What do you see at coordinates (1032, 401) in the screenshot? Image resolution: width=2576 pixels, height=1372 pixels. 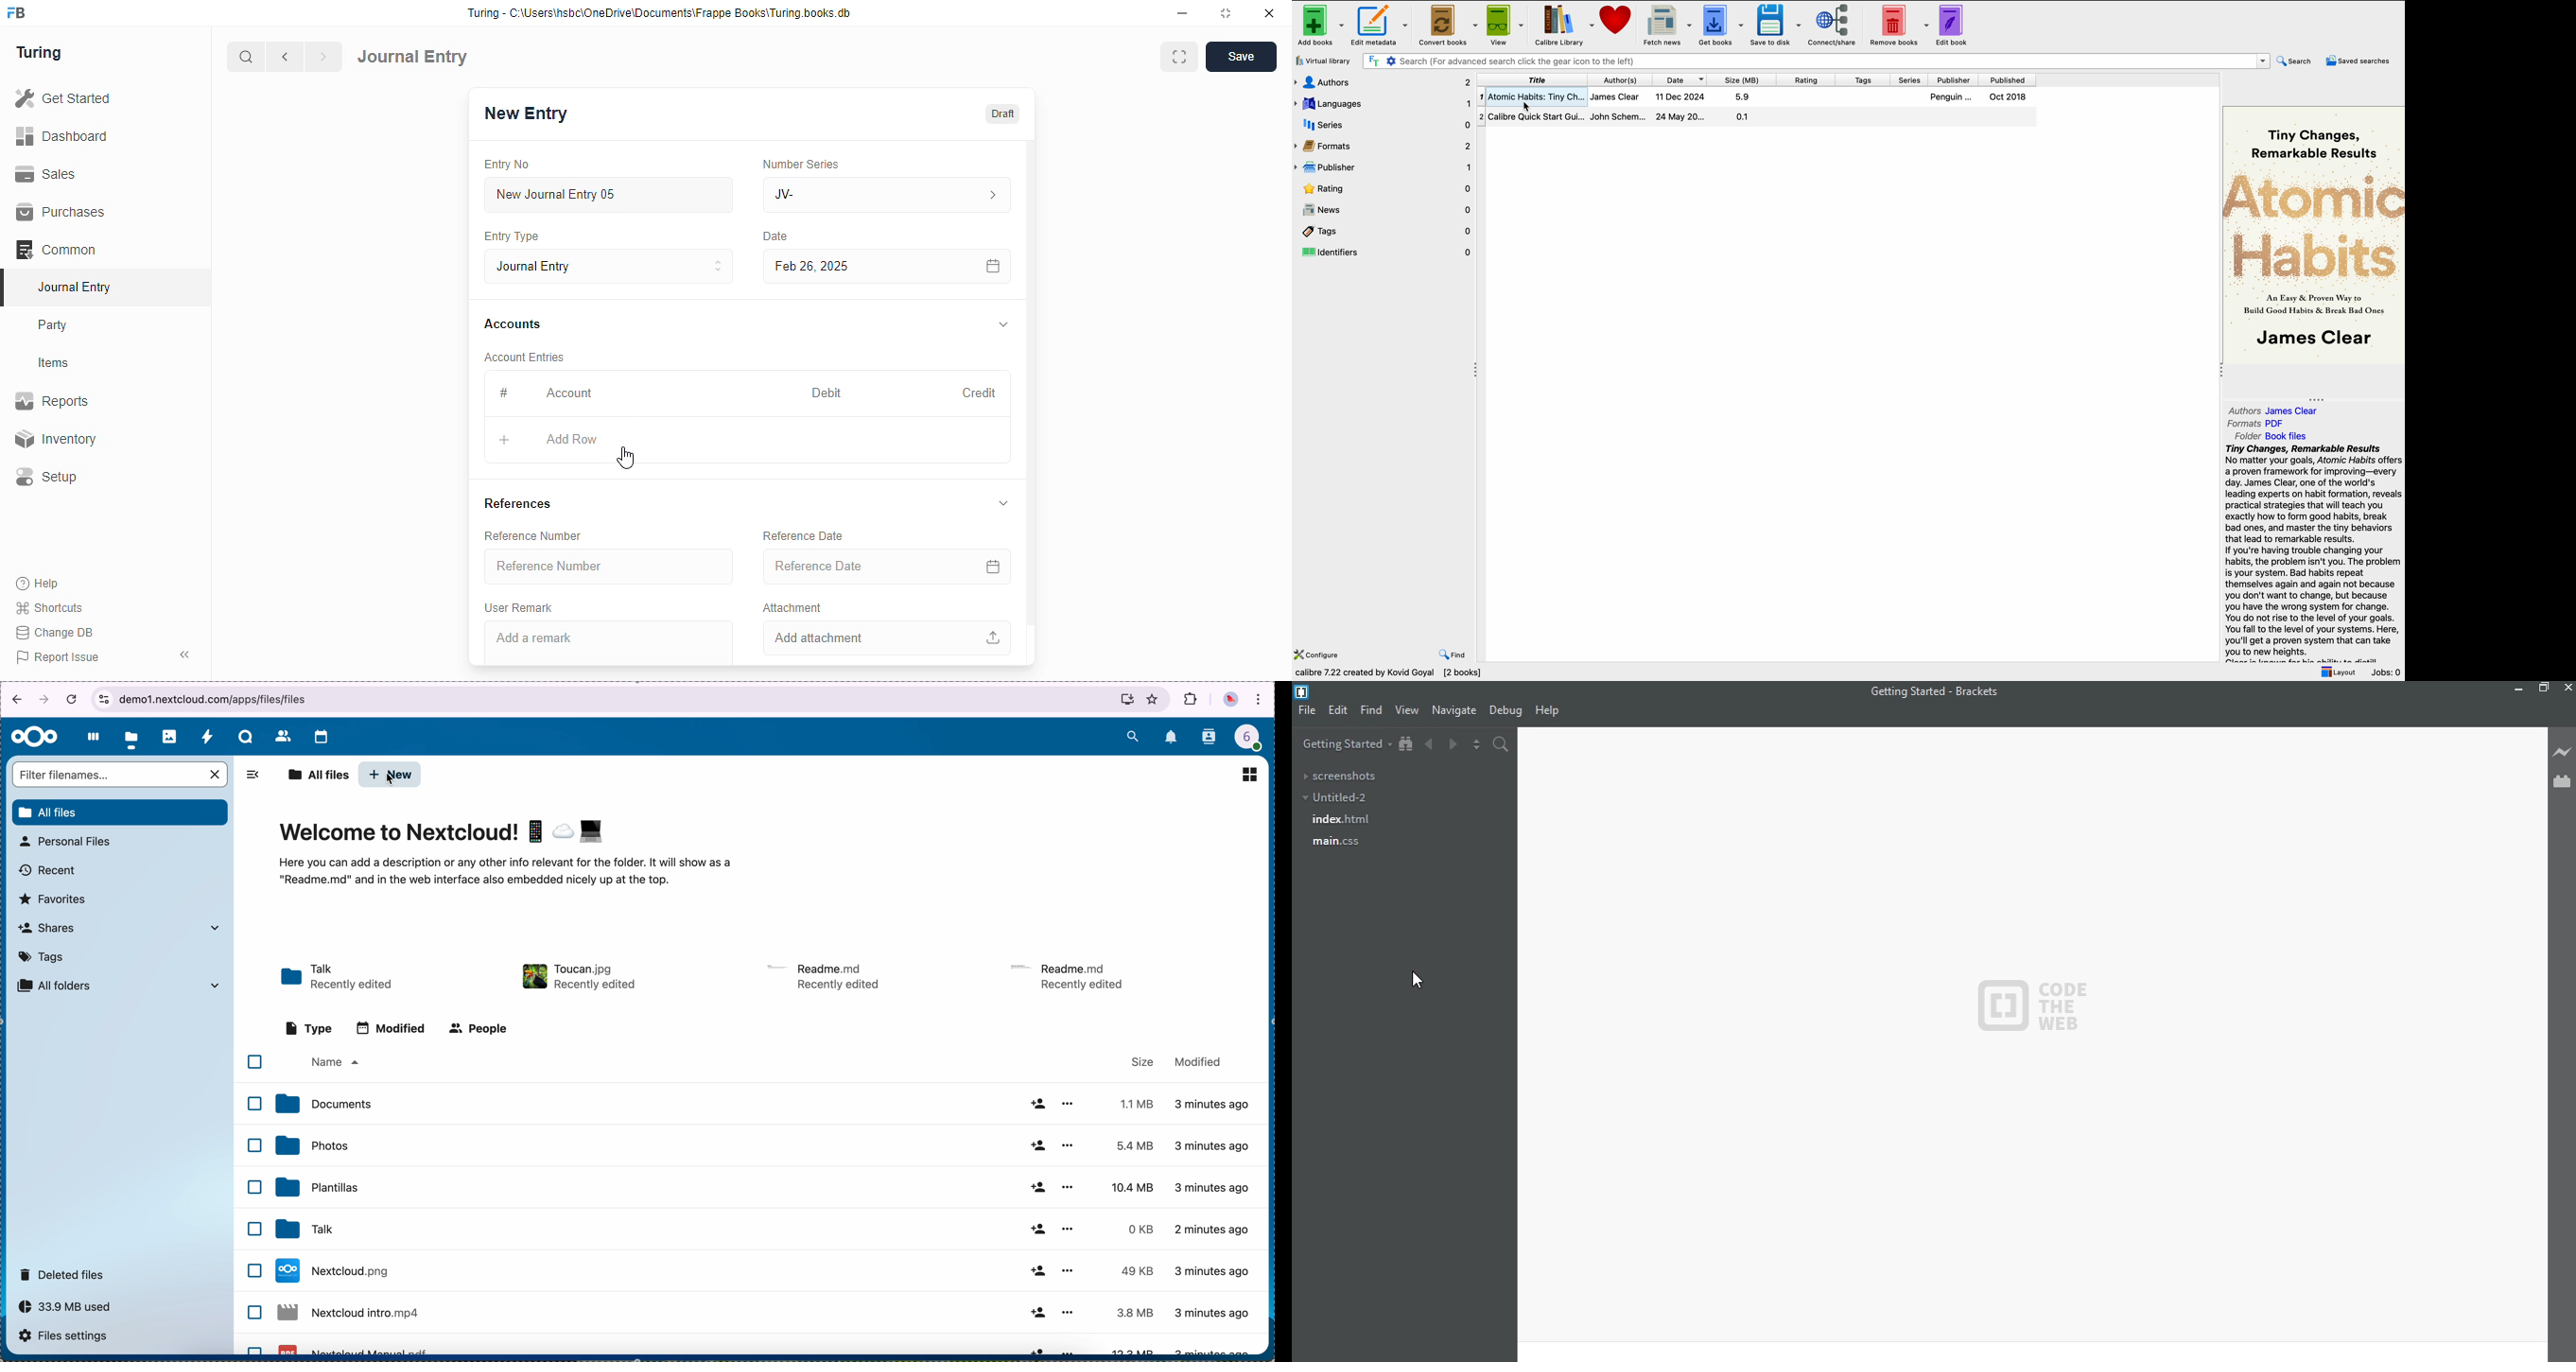 I see `scroll bar` at bounding box center [1032, 401].